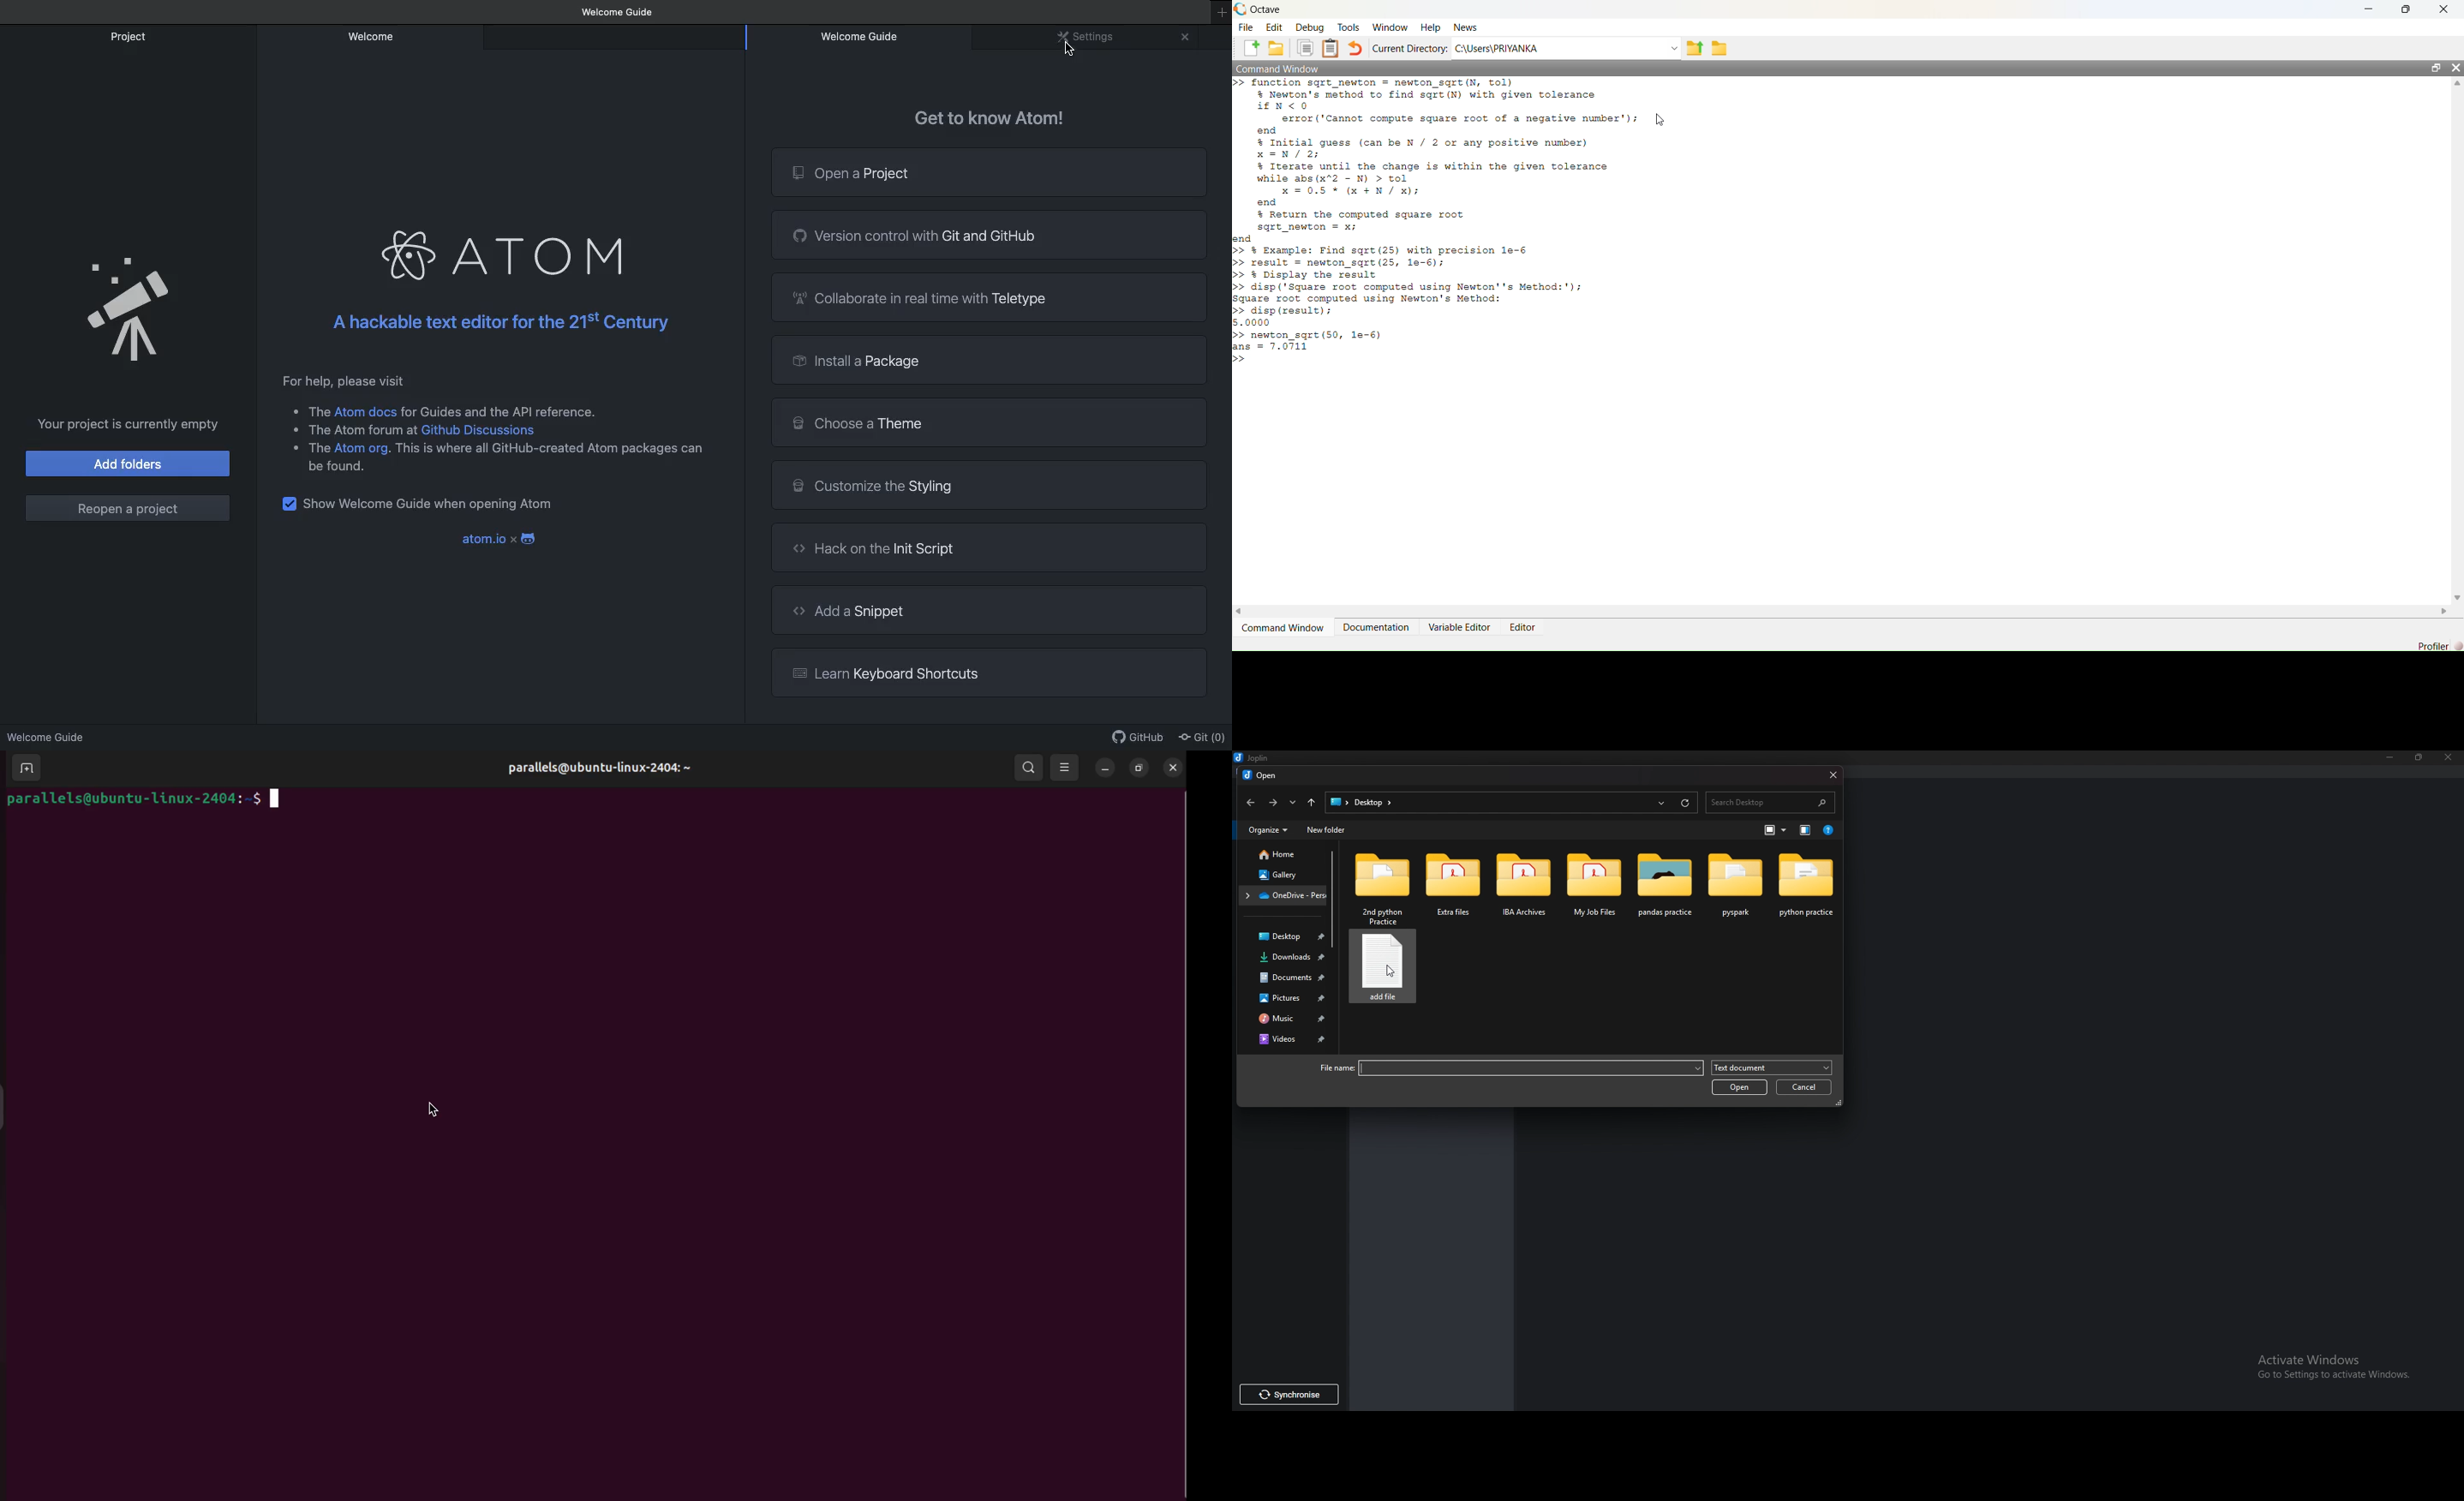  I want to click on open, so click(1739, 1087).